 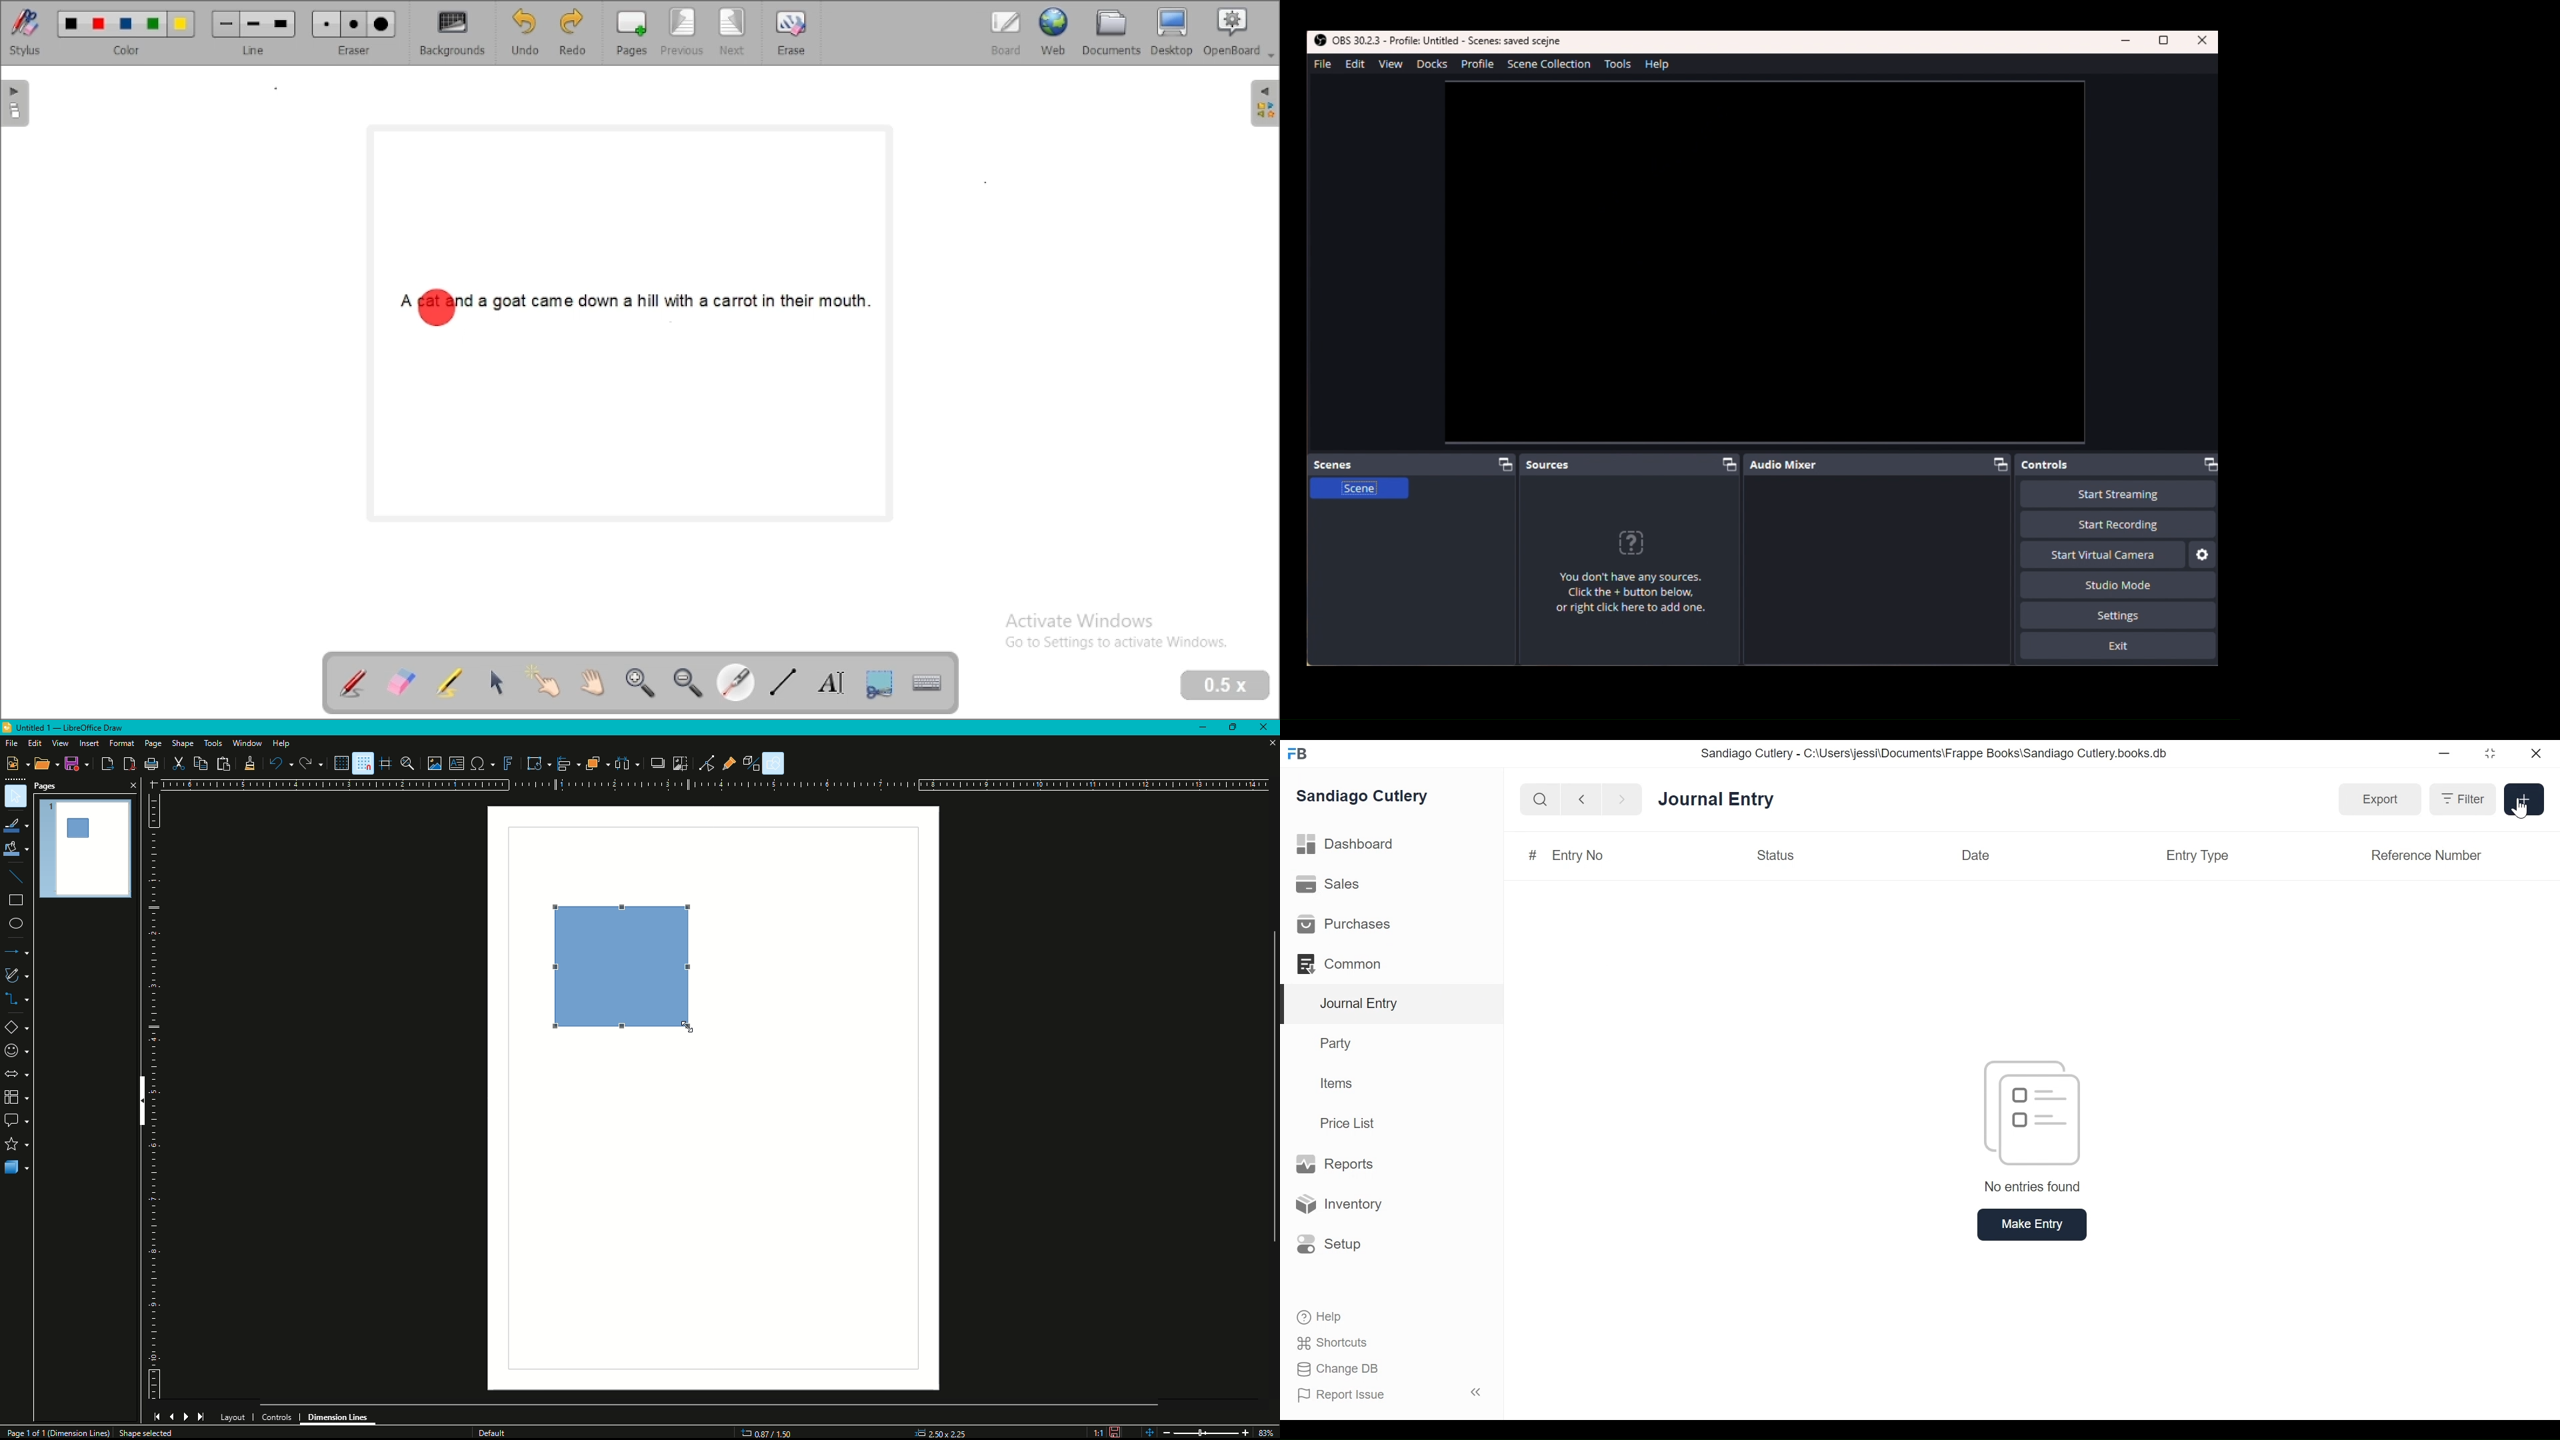 What do you see at coordinates (1623, 801) in the screenshot?
I see `Navigate Forward` at bounding box center [1623, 801].